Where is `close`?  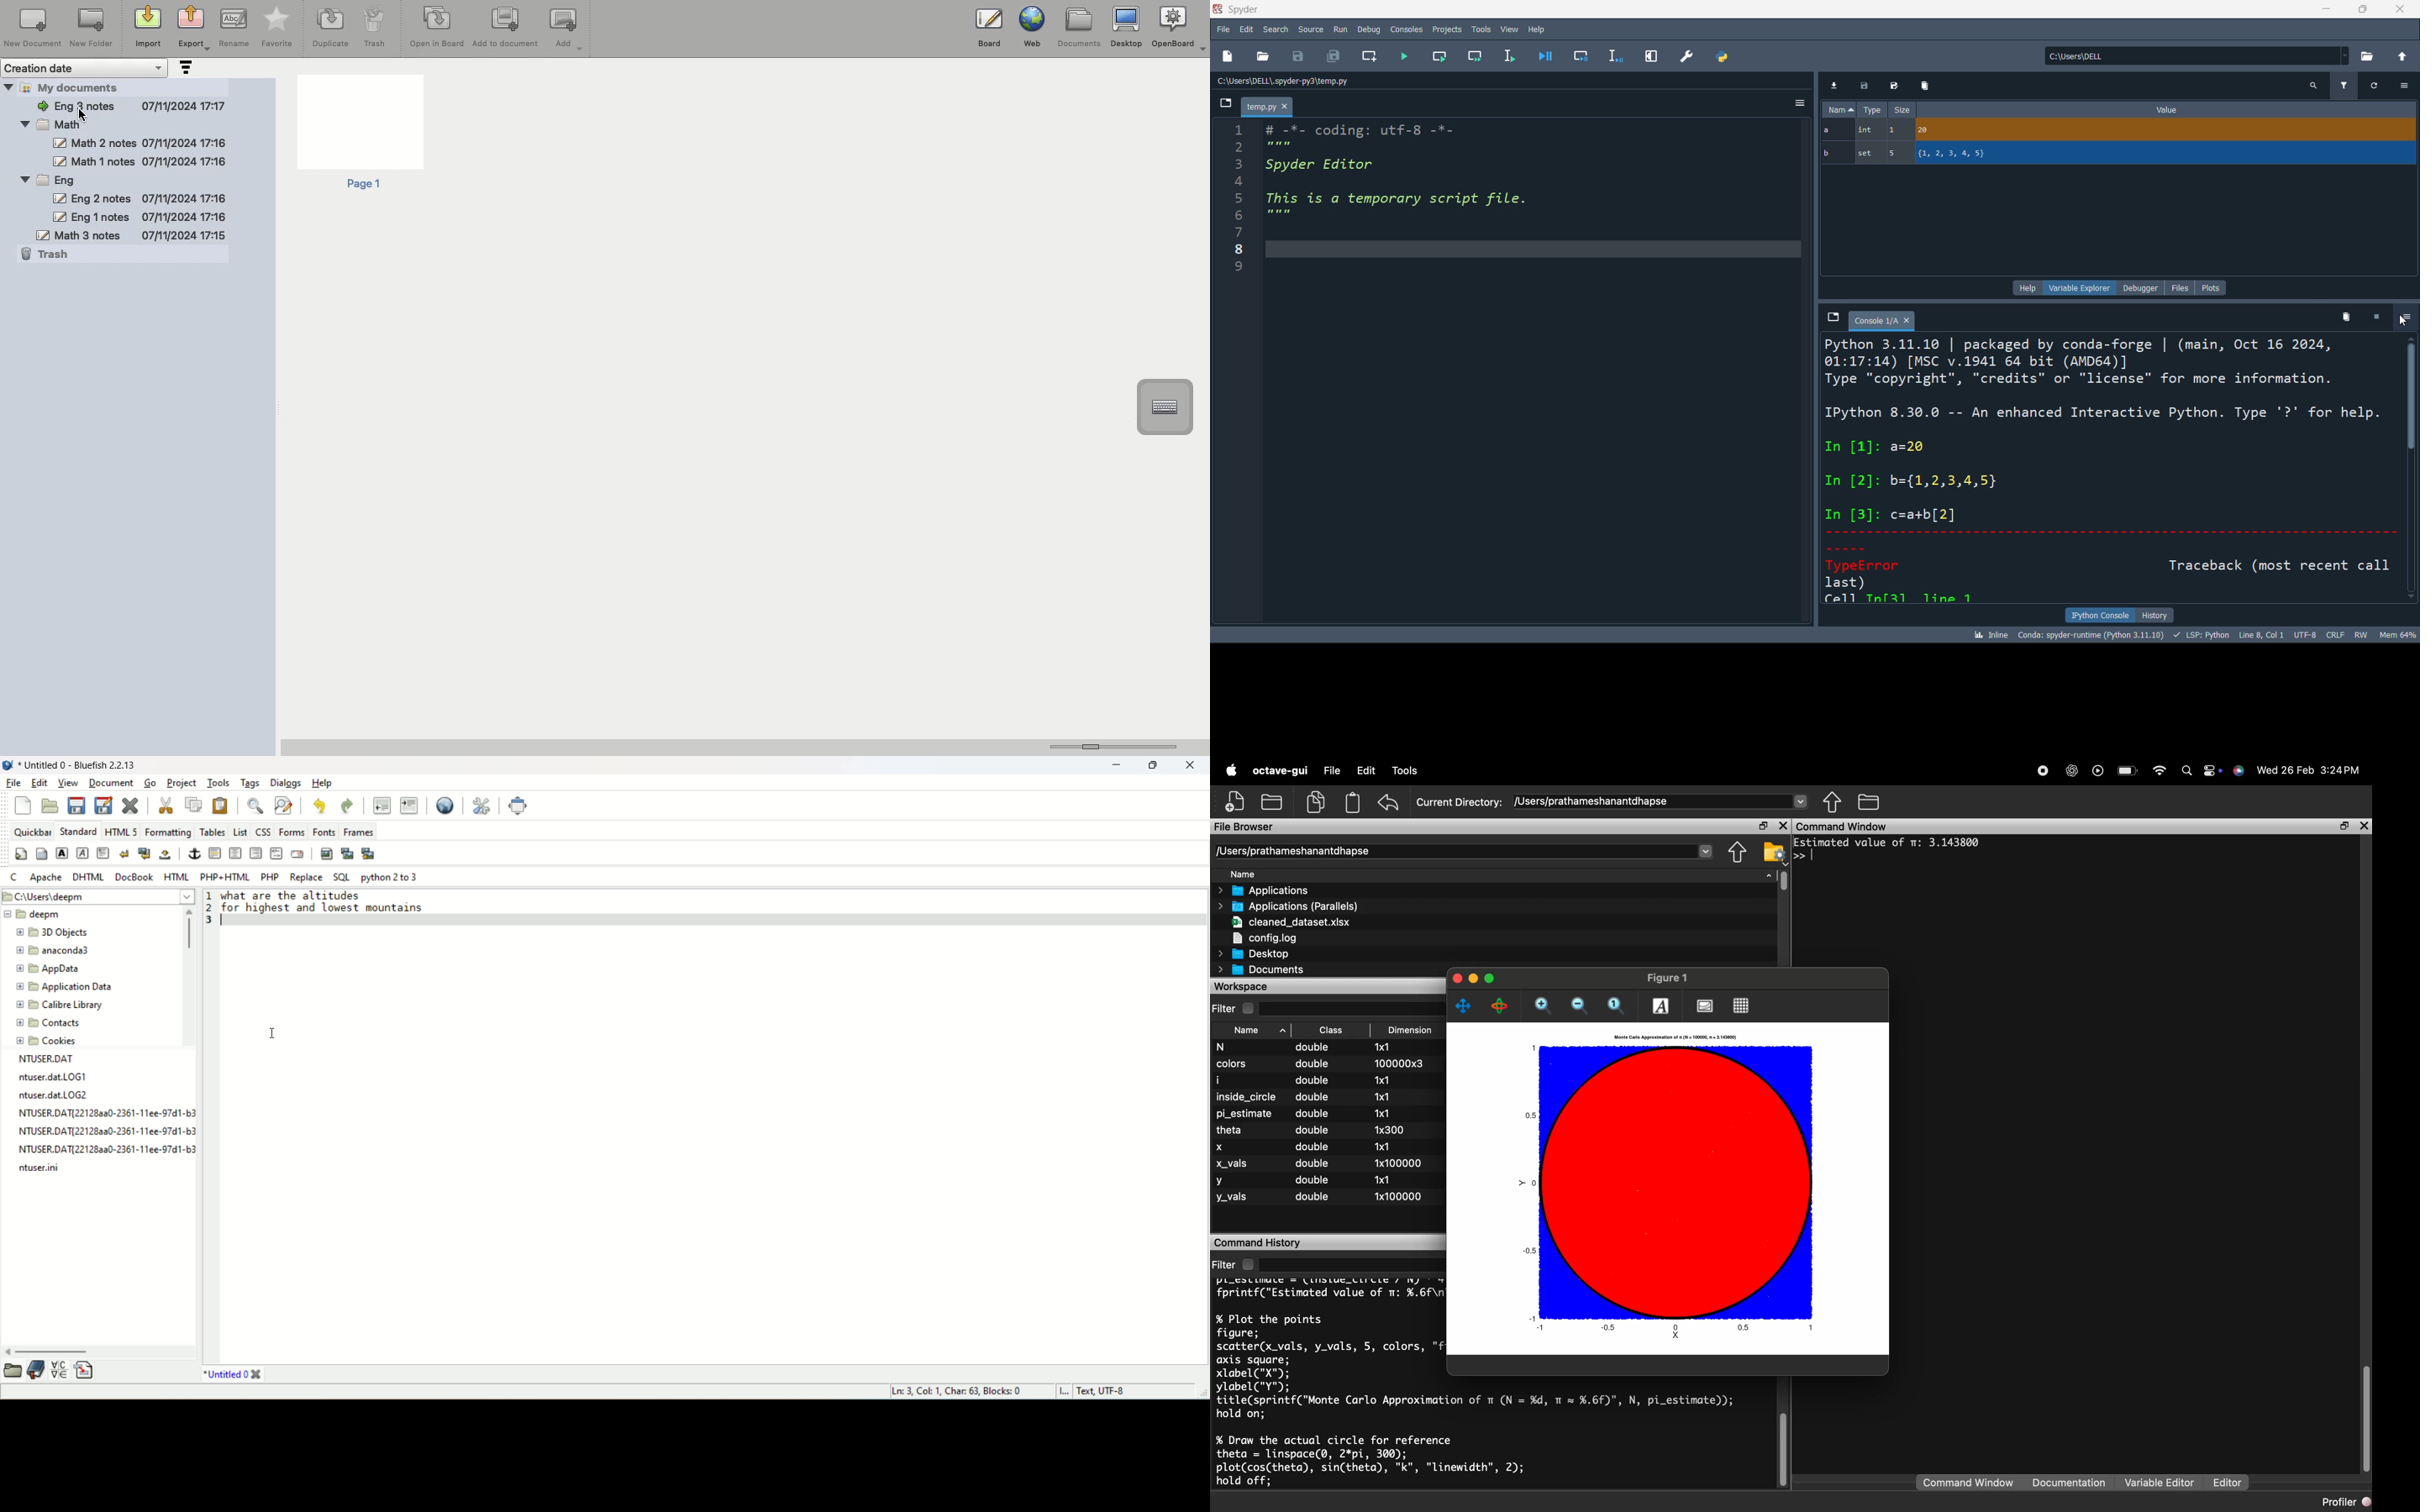
close is located at coordinates (2400, 9).